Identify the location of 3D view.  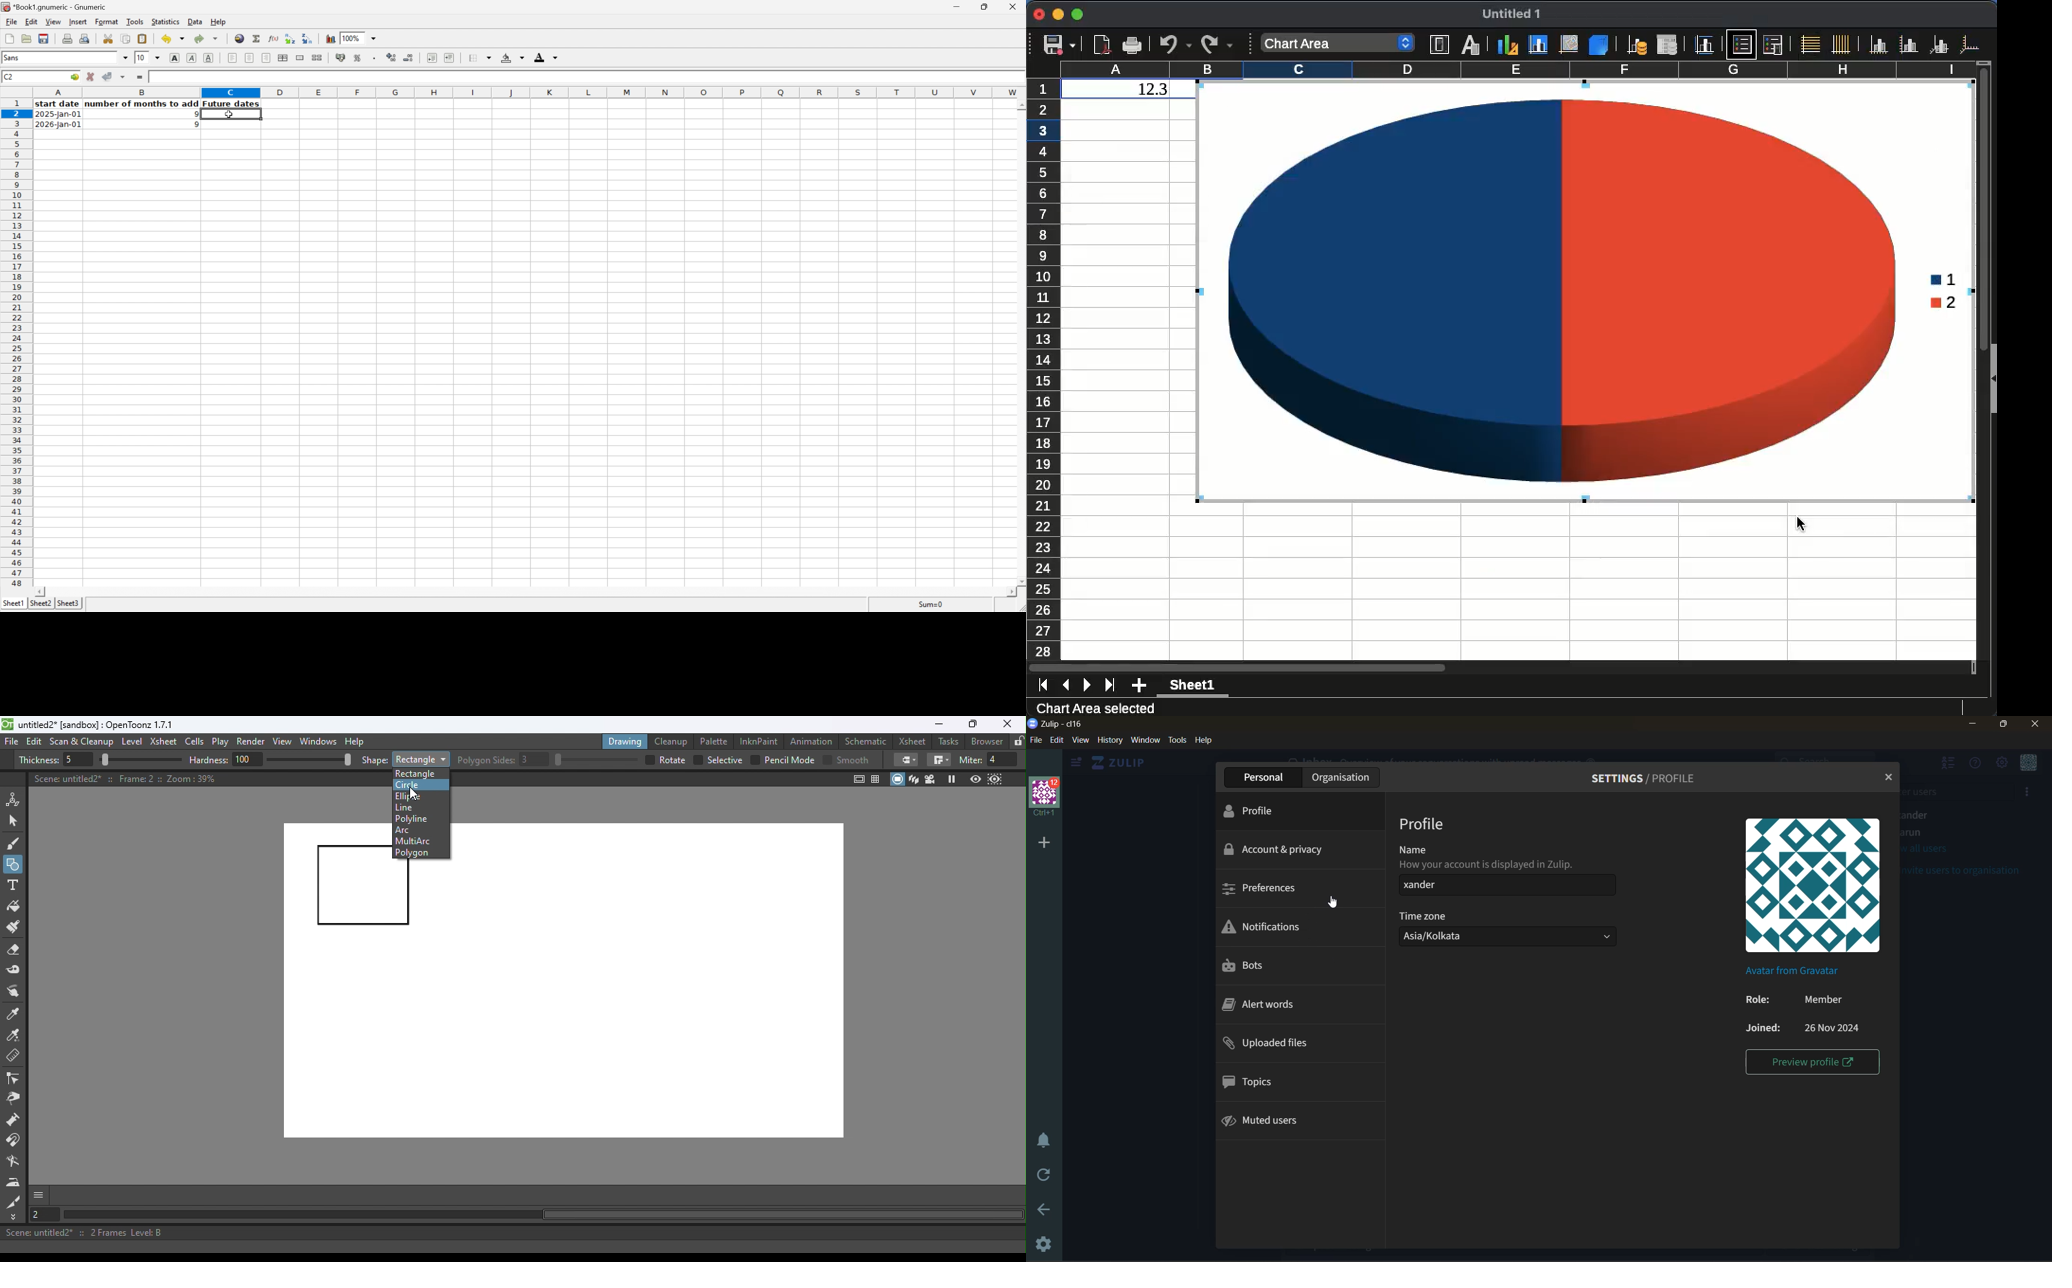
(1599, 45).